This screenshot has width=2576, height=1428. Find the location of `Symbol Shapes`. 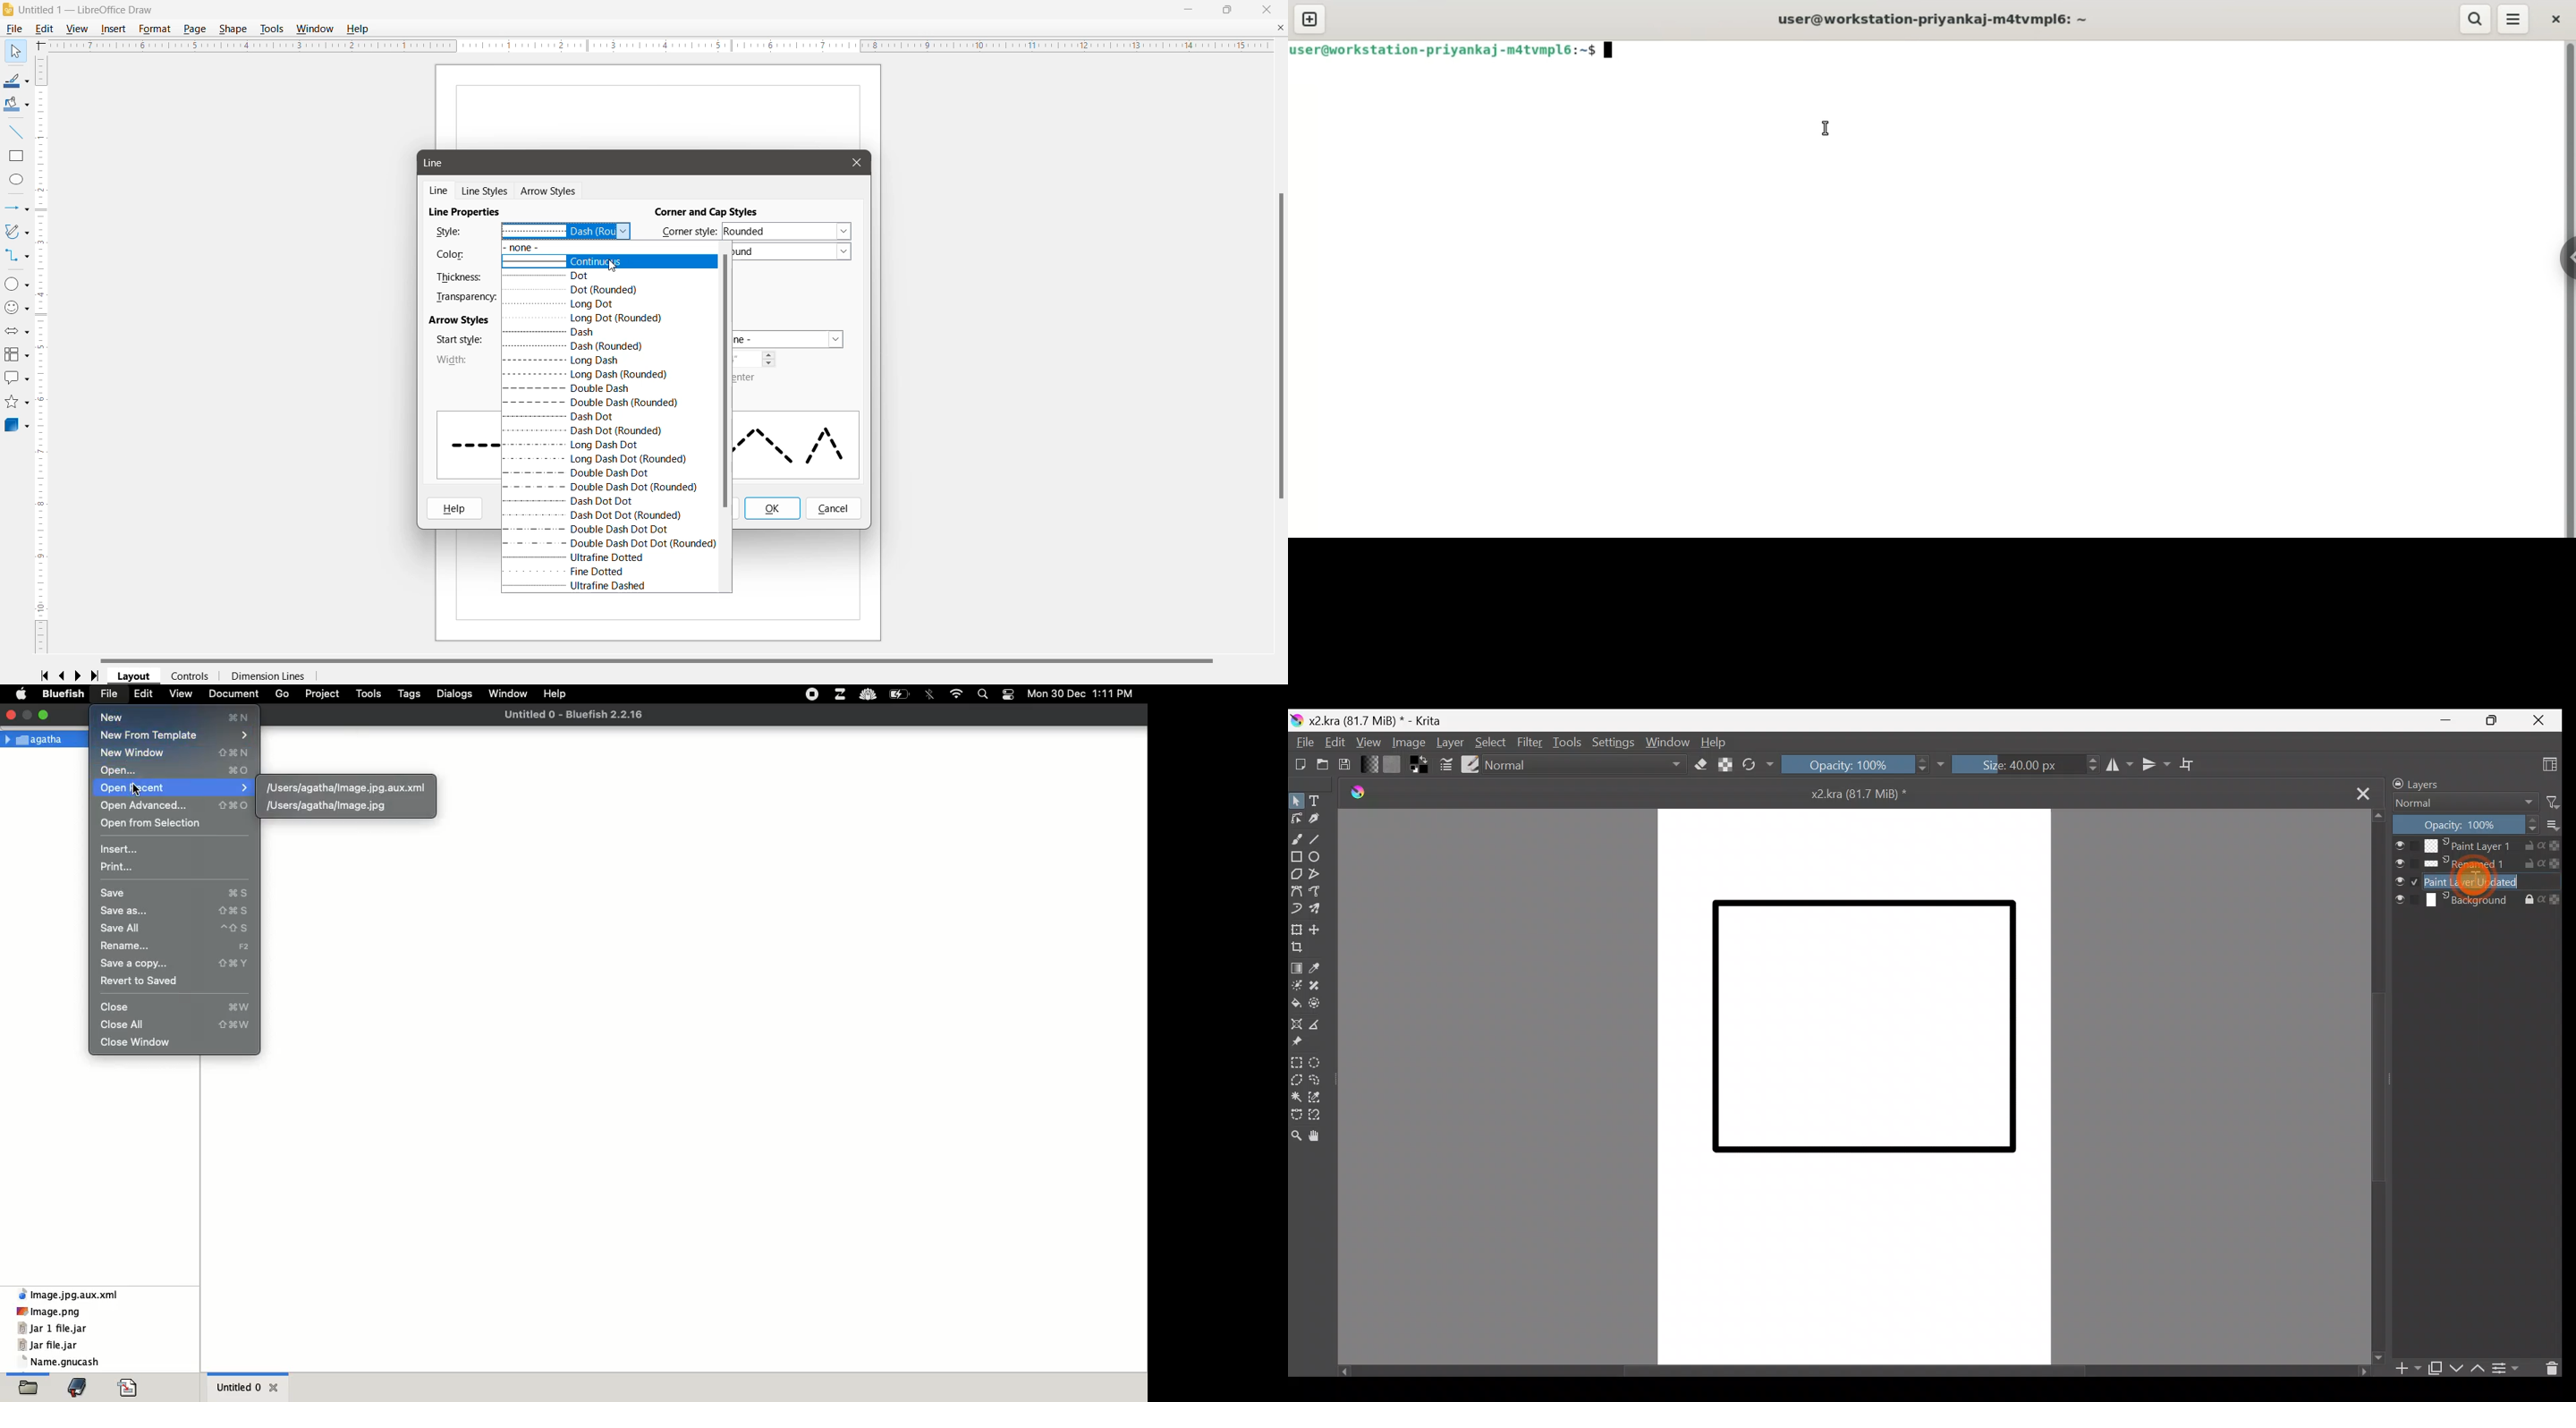

Symbol Shapes is located at coordinates (17, 309).